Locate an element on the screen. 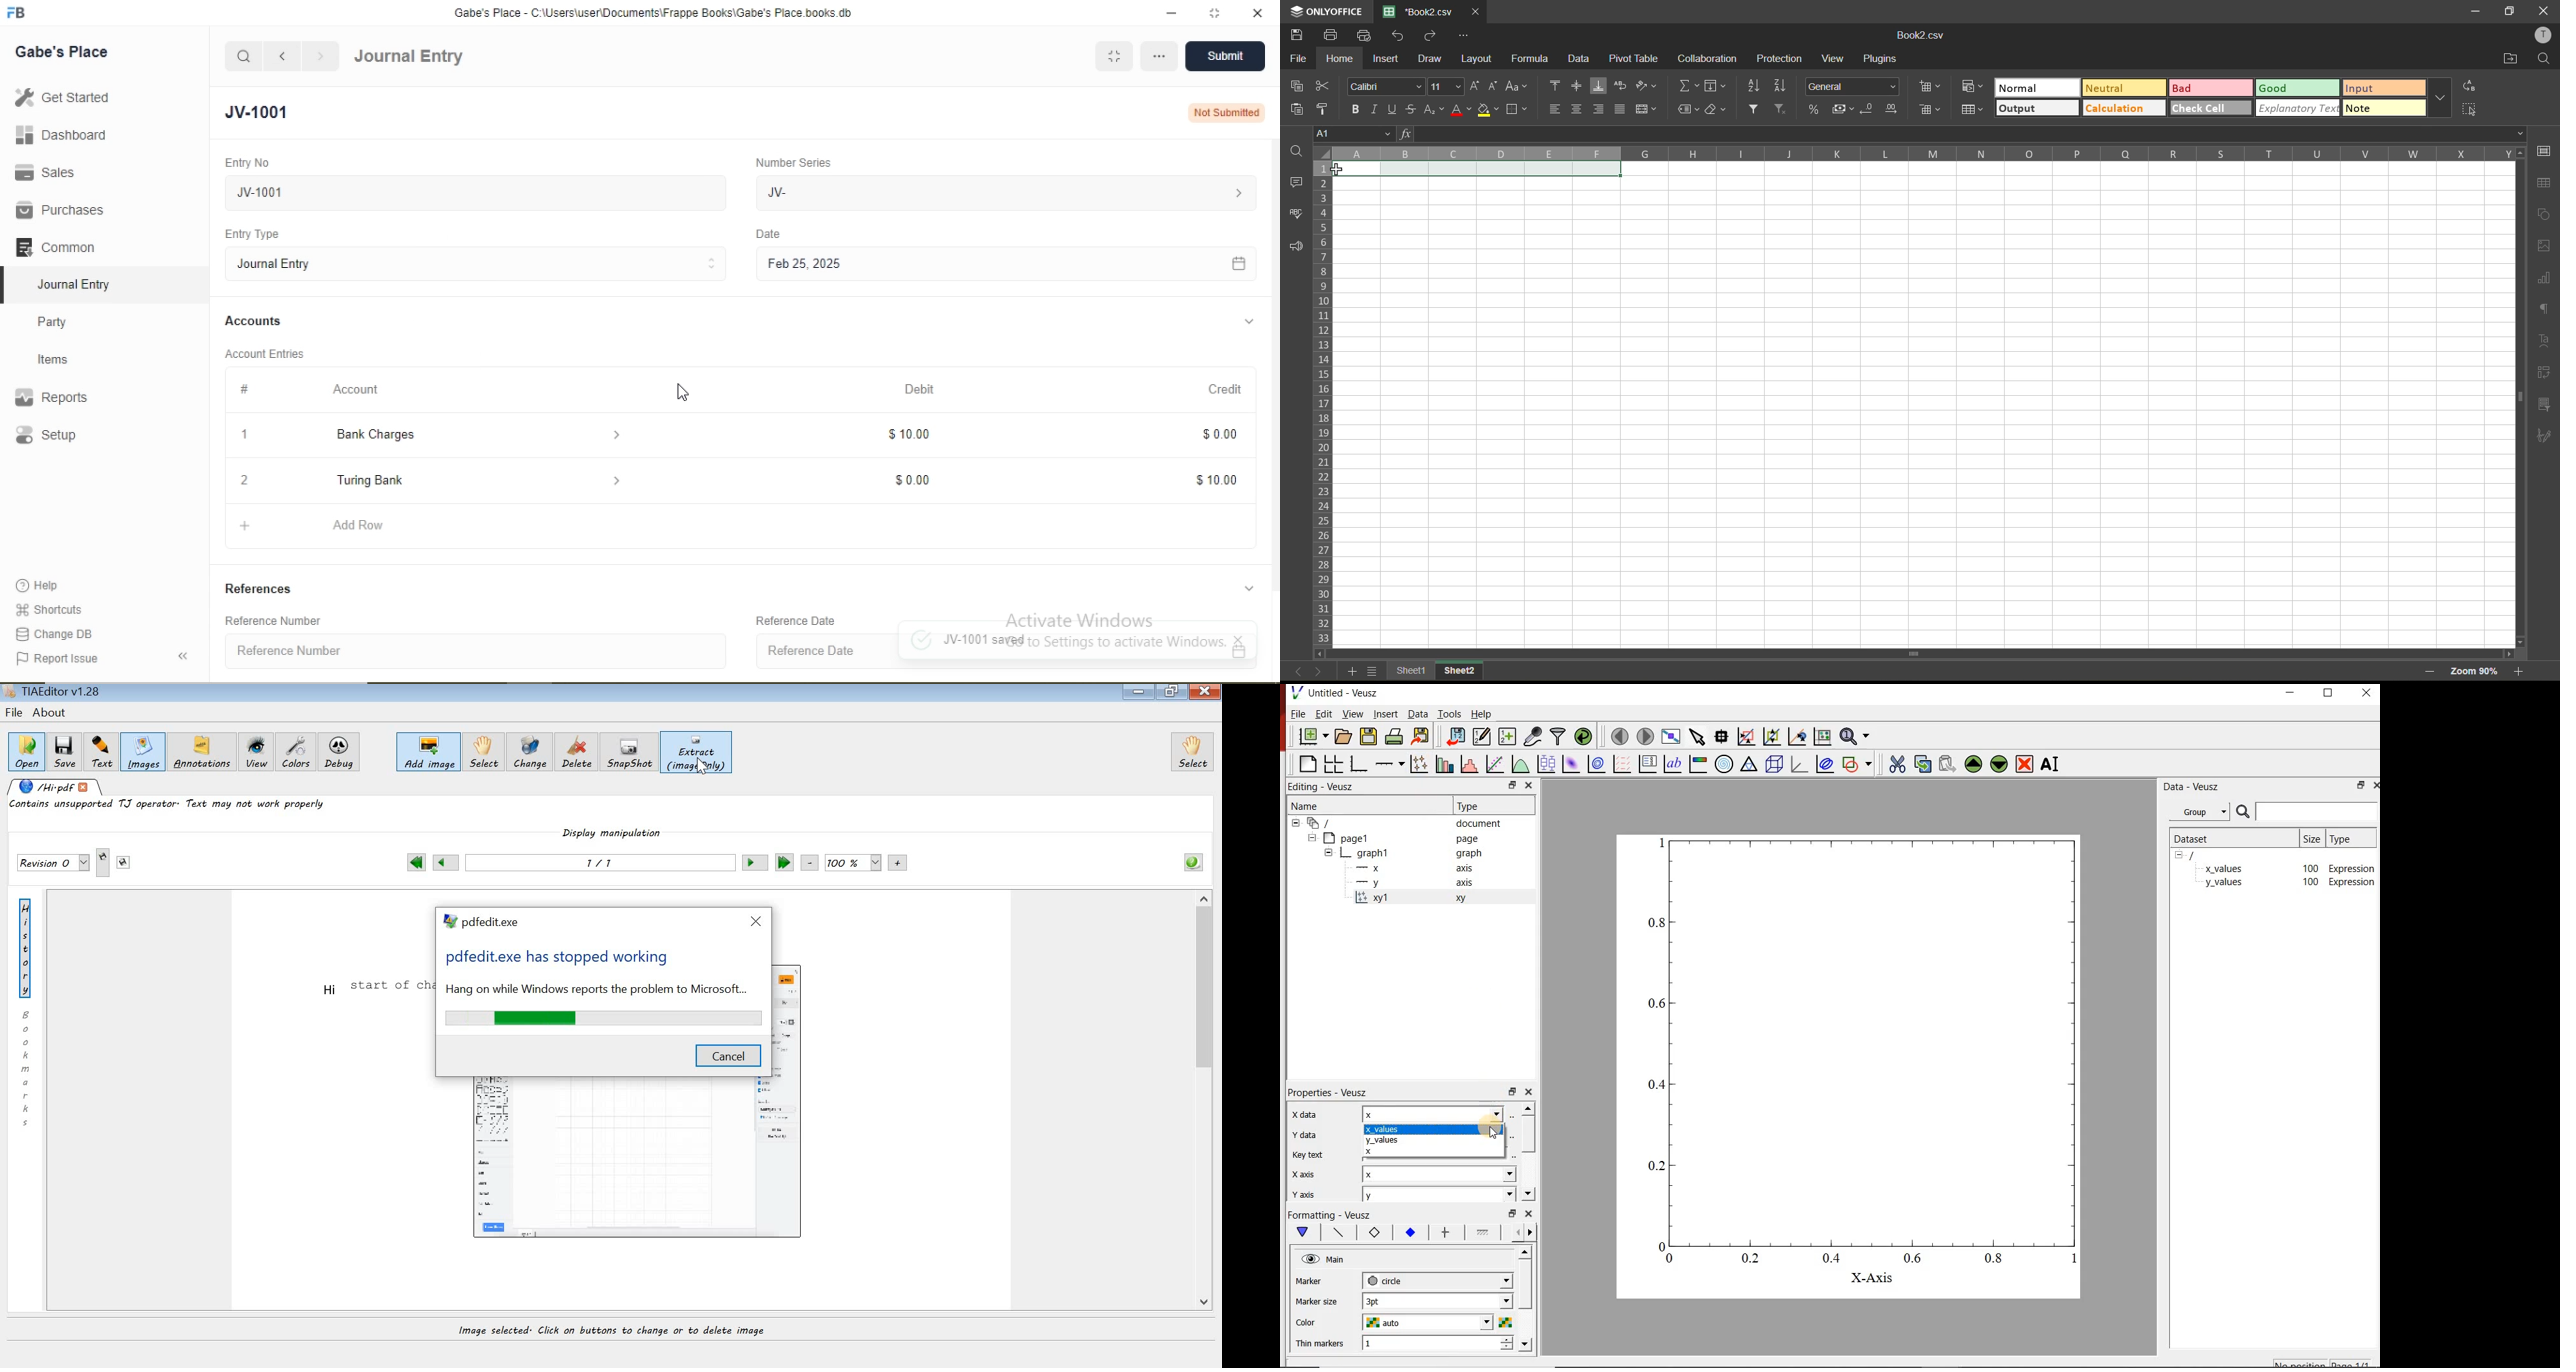 Image resolution: width=2576 pixels, height=1372 pixels. 3pt is located at coordinates (1438, 1301).